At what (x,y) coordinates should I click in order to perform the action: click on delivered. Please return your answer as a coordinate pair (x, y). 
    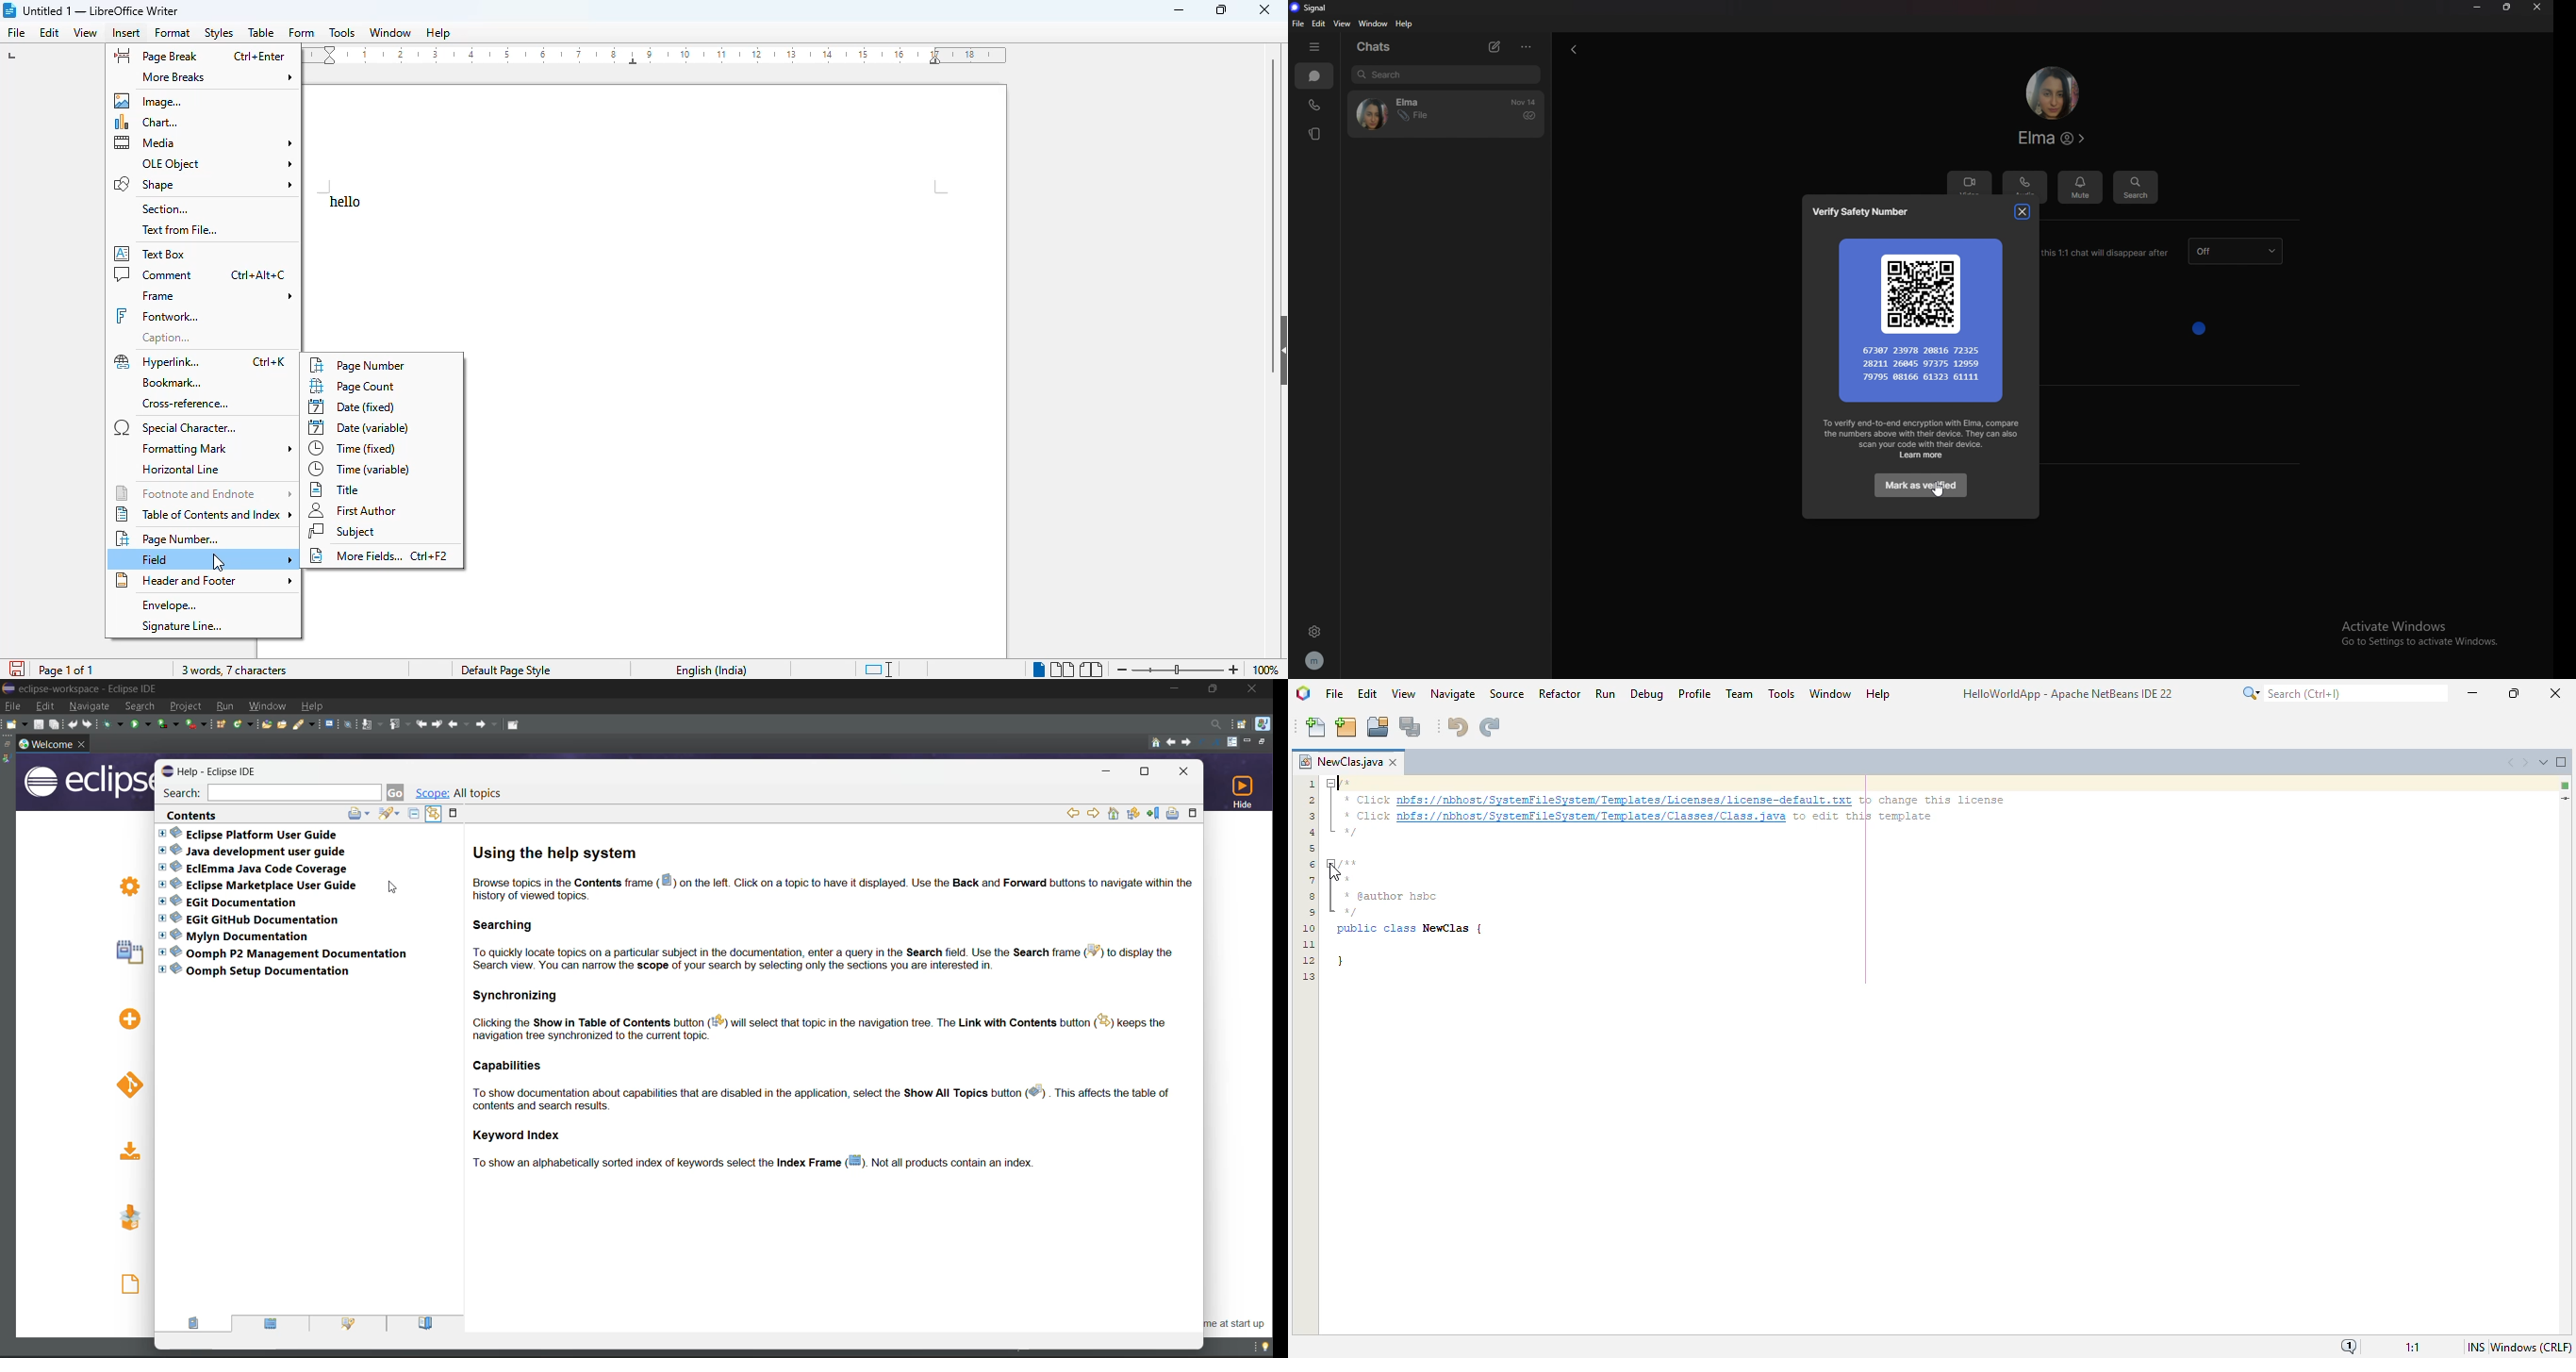
    Looking at the image, I should click on (1529, 115).